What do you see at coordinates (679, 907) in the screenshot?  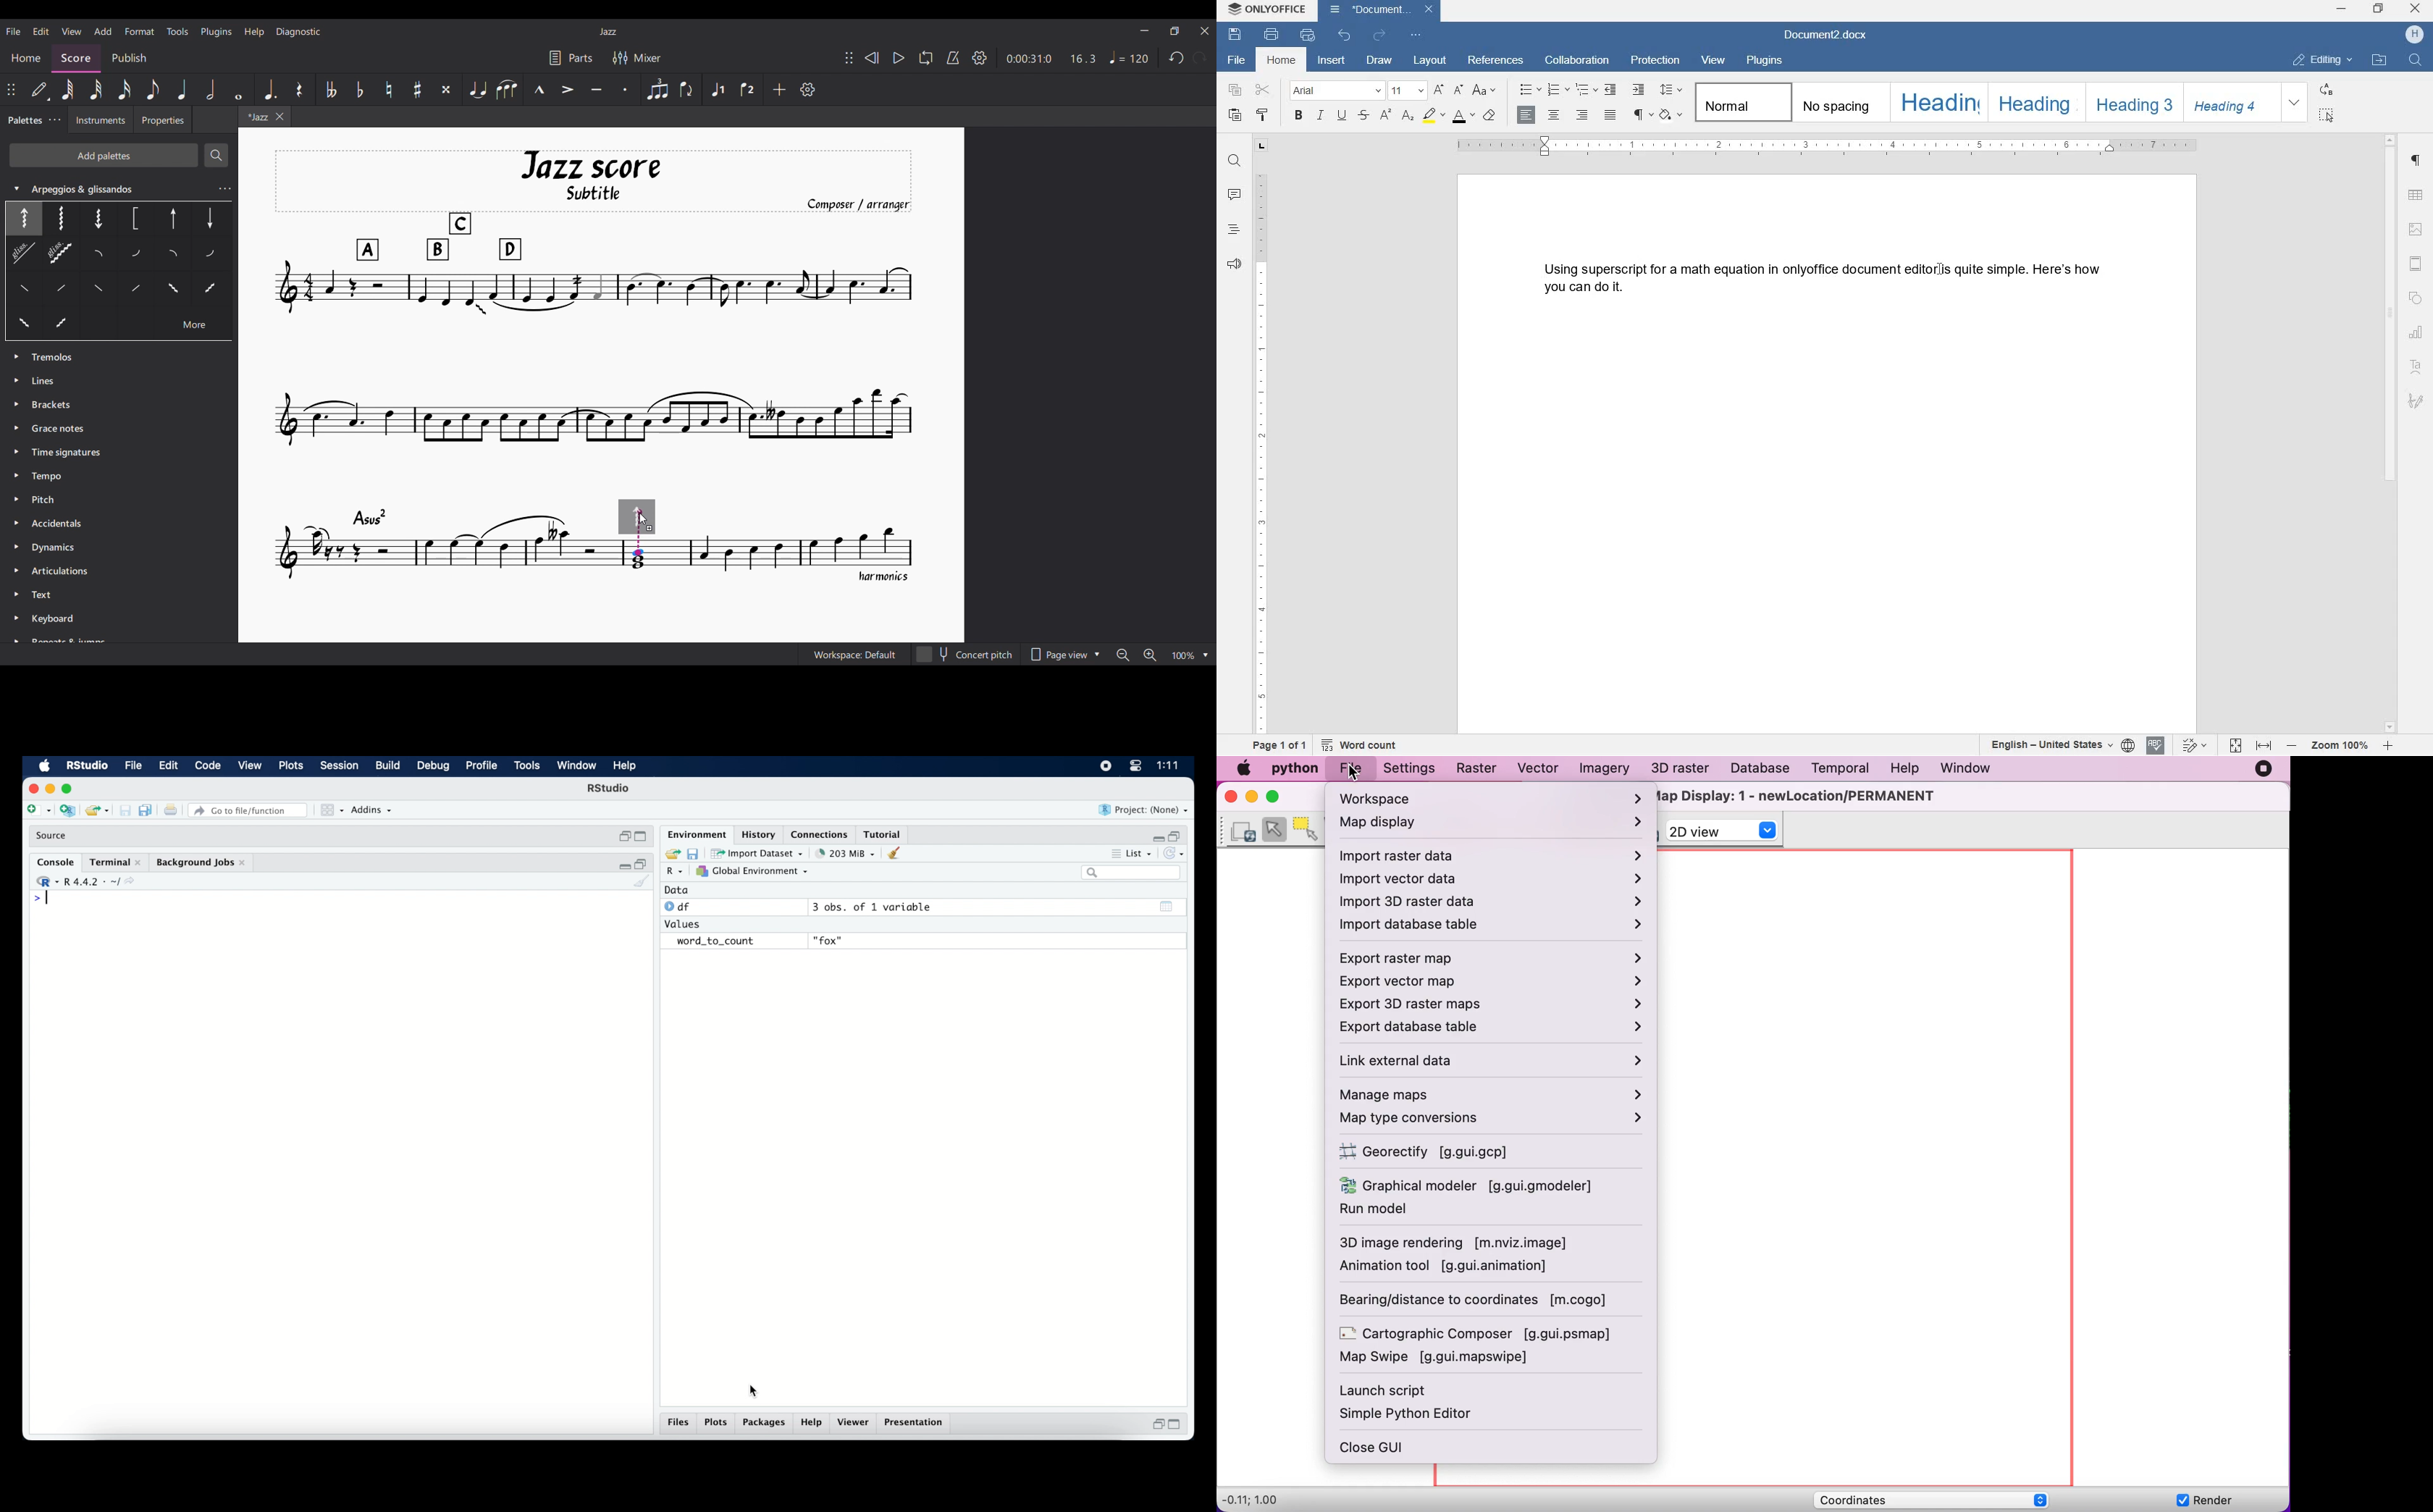 I see `df` at bounding box center [679, 907].